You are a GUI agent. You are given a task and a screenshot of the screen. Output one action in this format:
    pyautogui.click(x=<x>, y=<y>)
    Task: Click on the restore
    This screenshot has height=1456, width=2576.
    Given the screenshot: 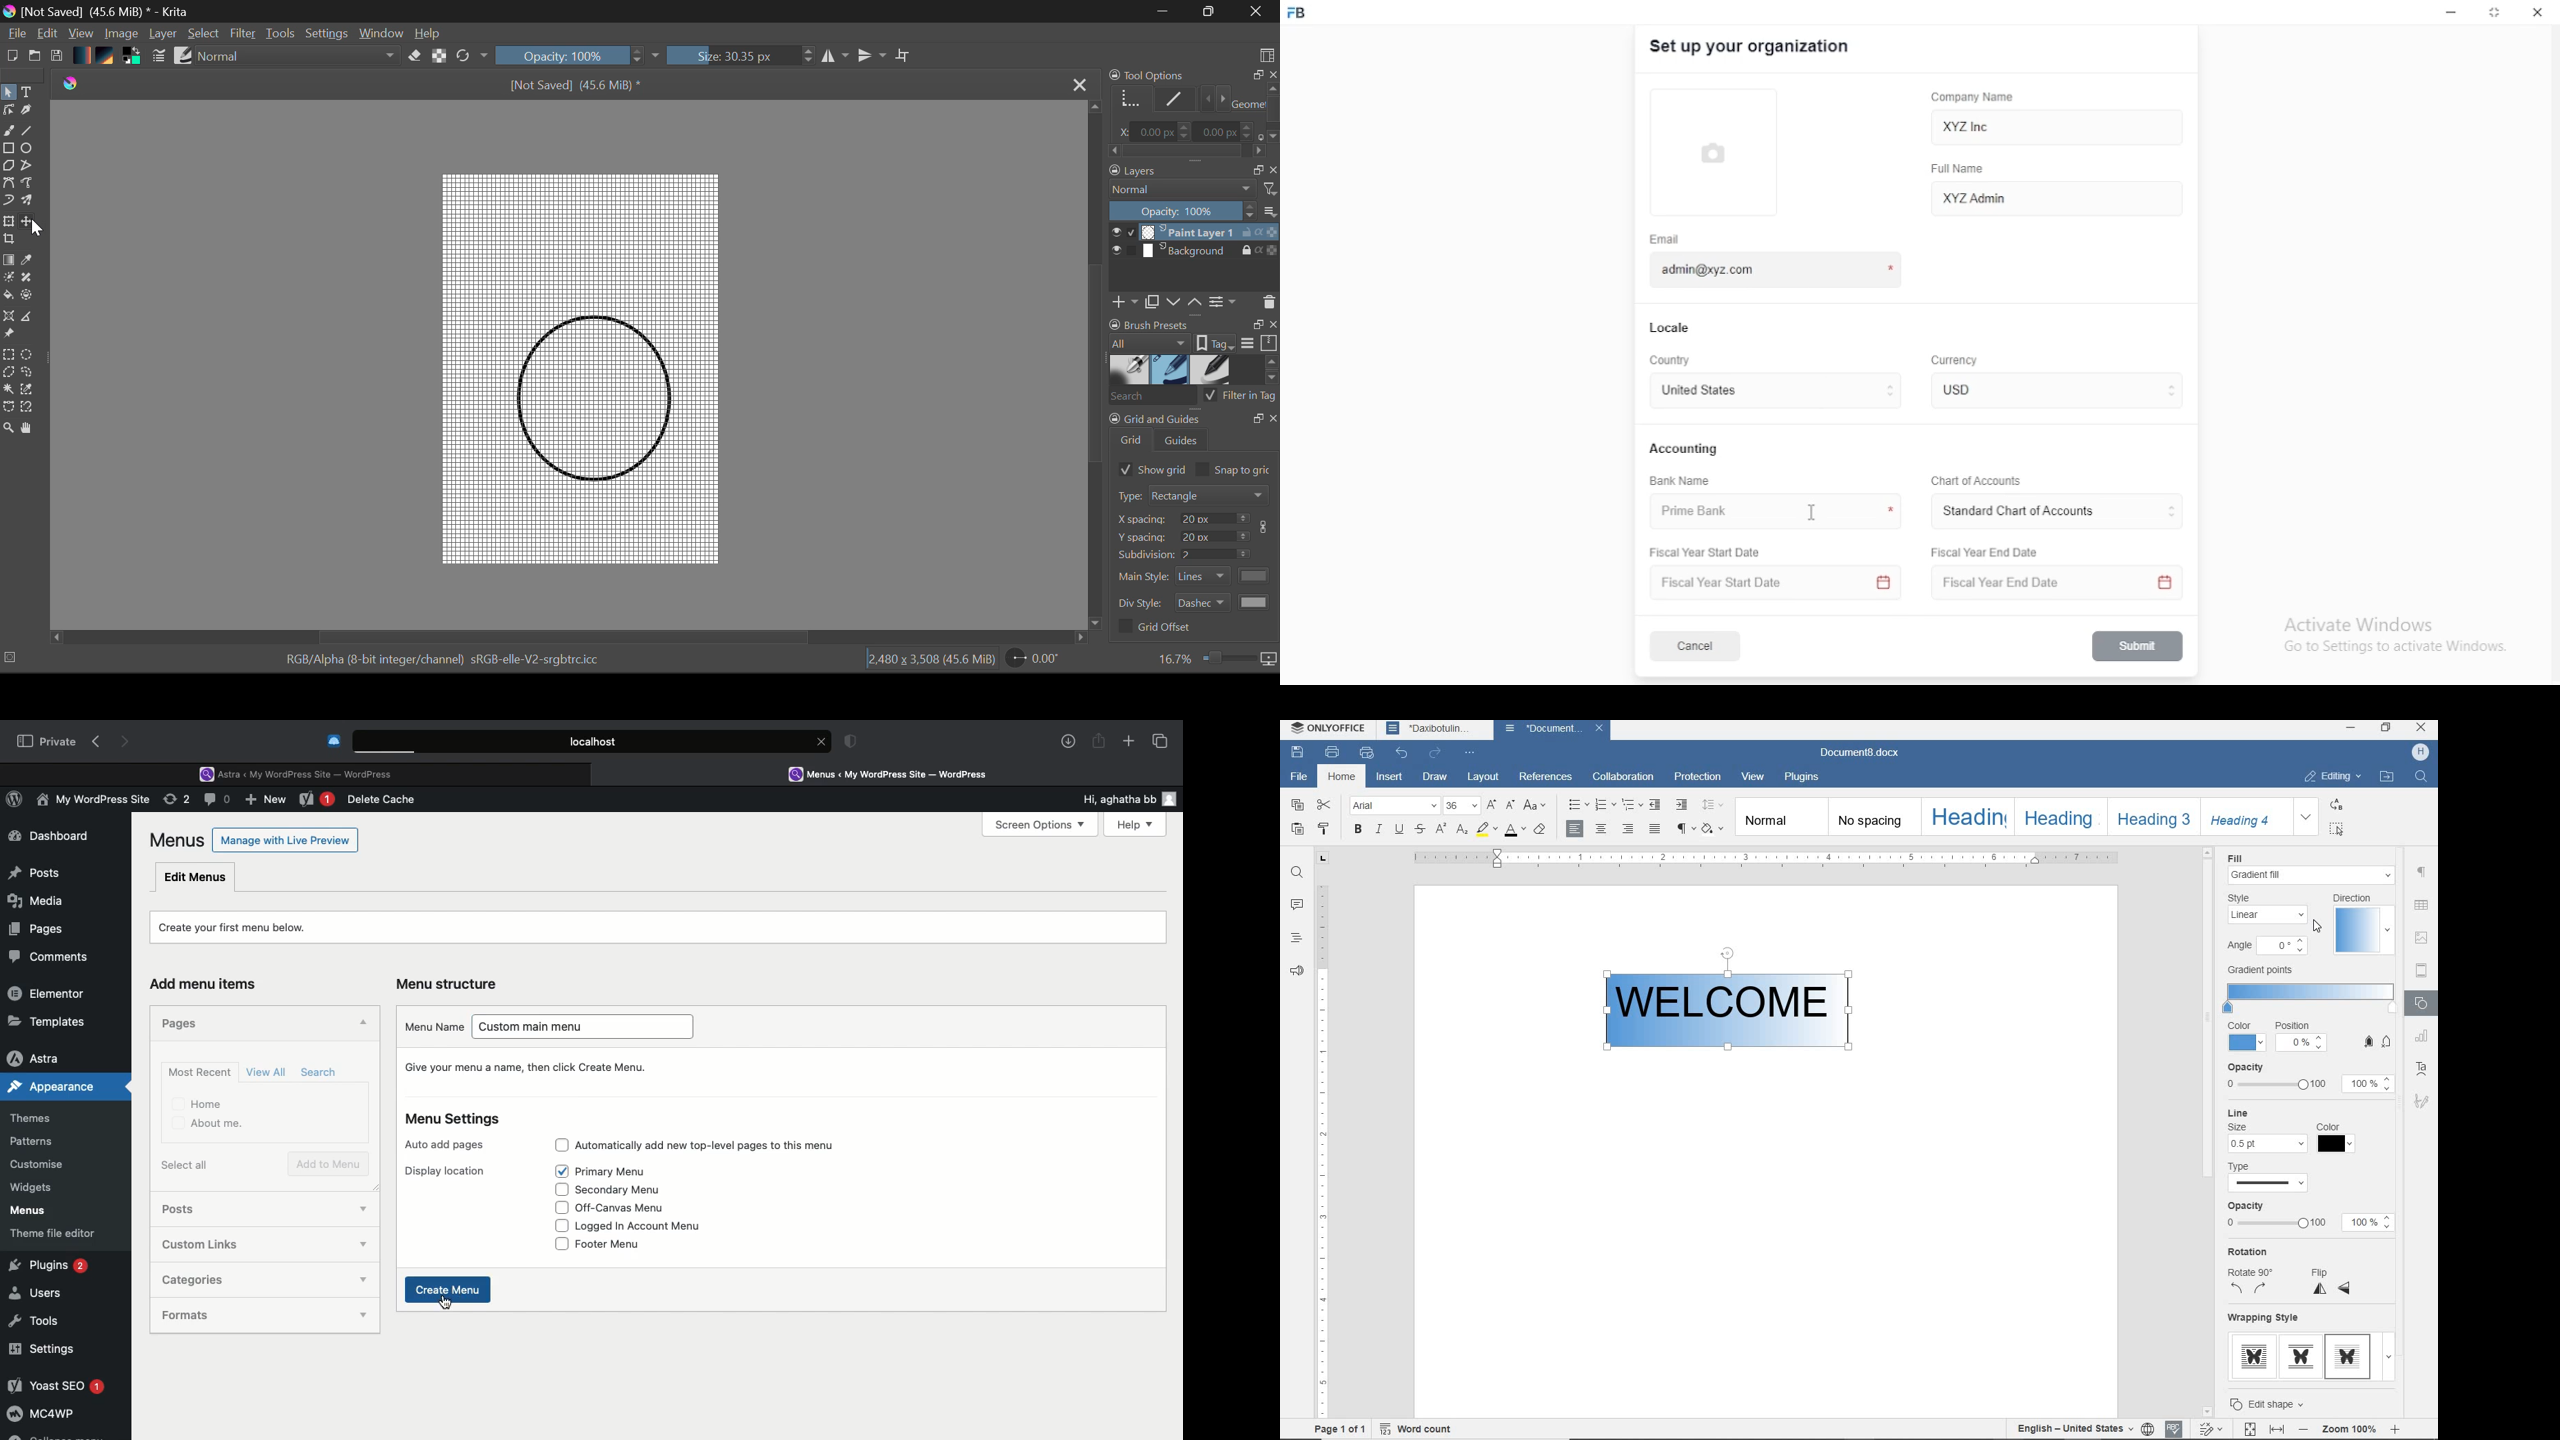 What is the action you would take?
    pyautogui.click(x=2496, y=14)
    